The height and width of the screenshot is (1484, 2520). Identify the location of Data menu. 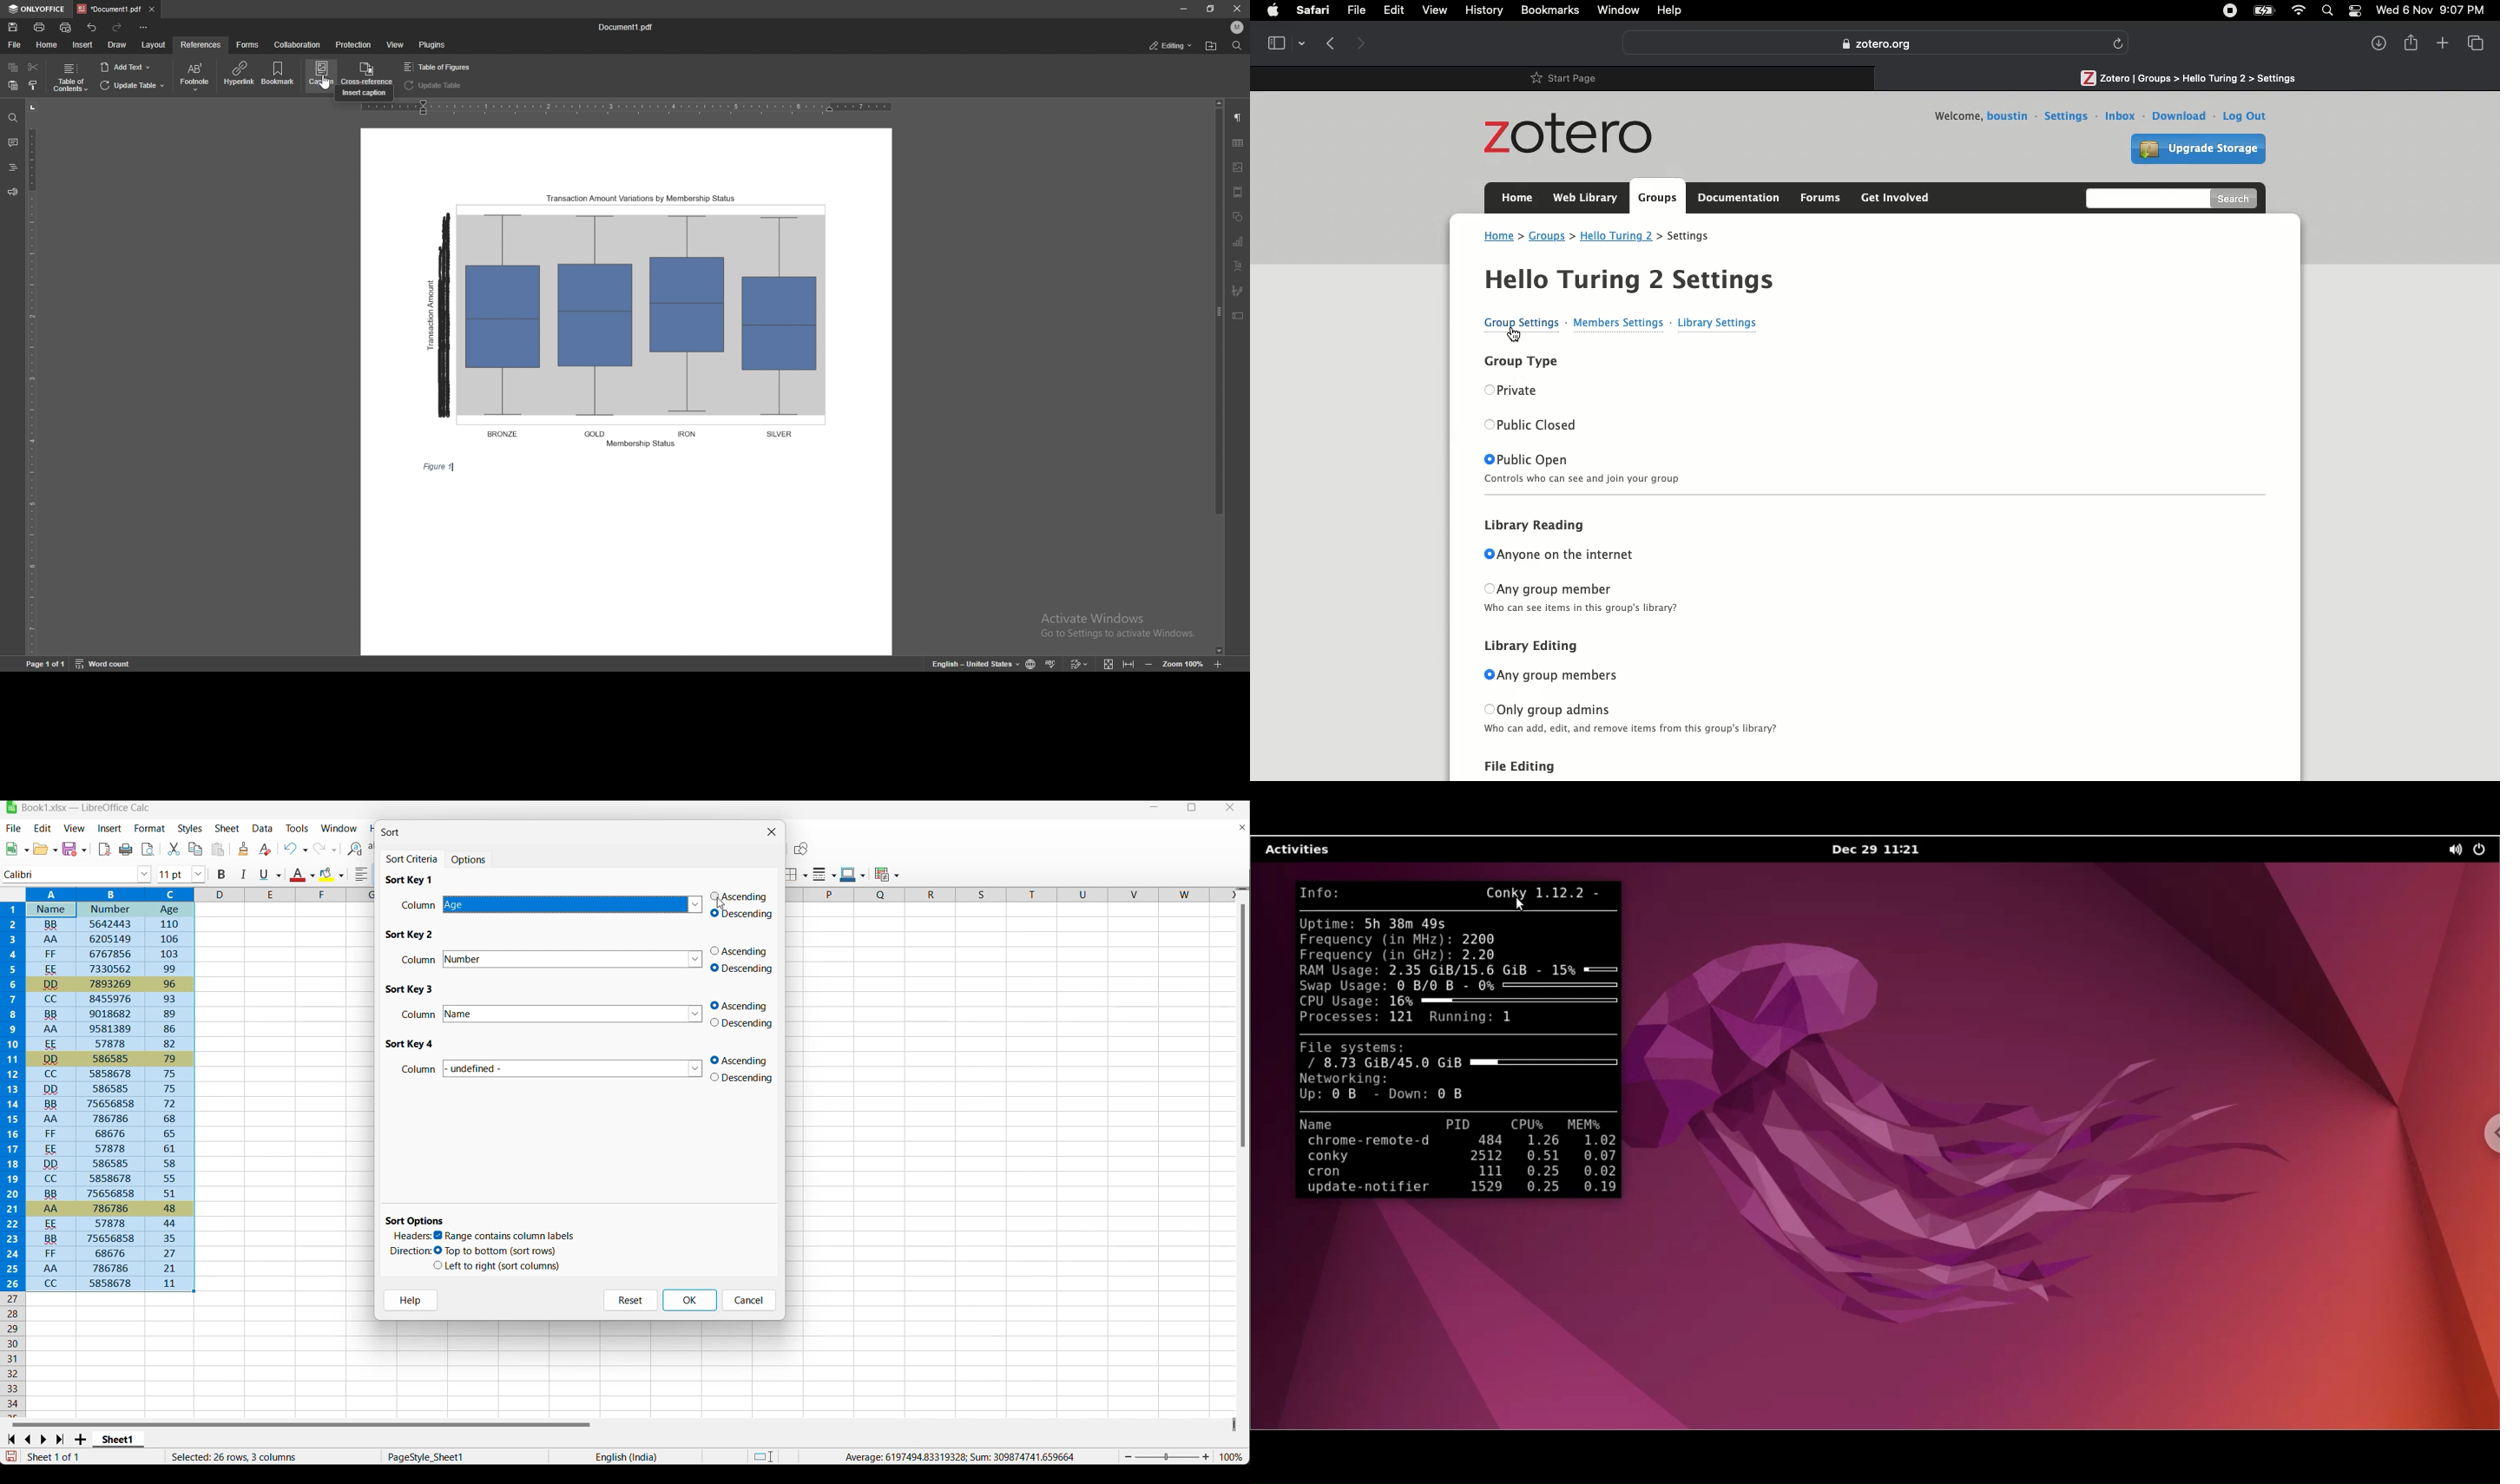
(263, 829).